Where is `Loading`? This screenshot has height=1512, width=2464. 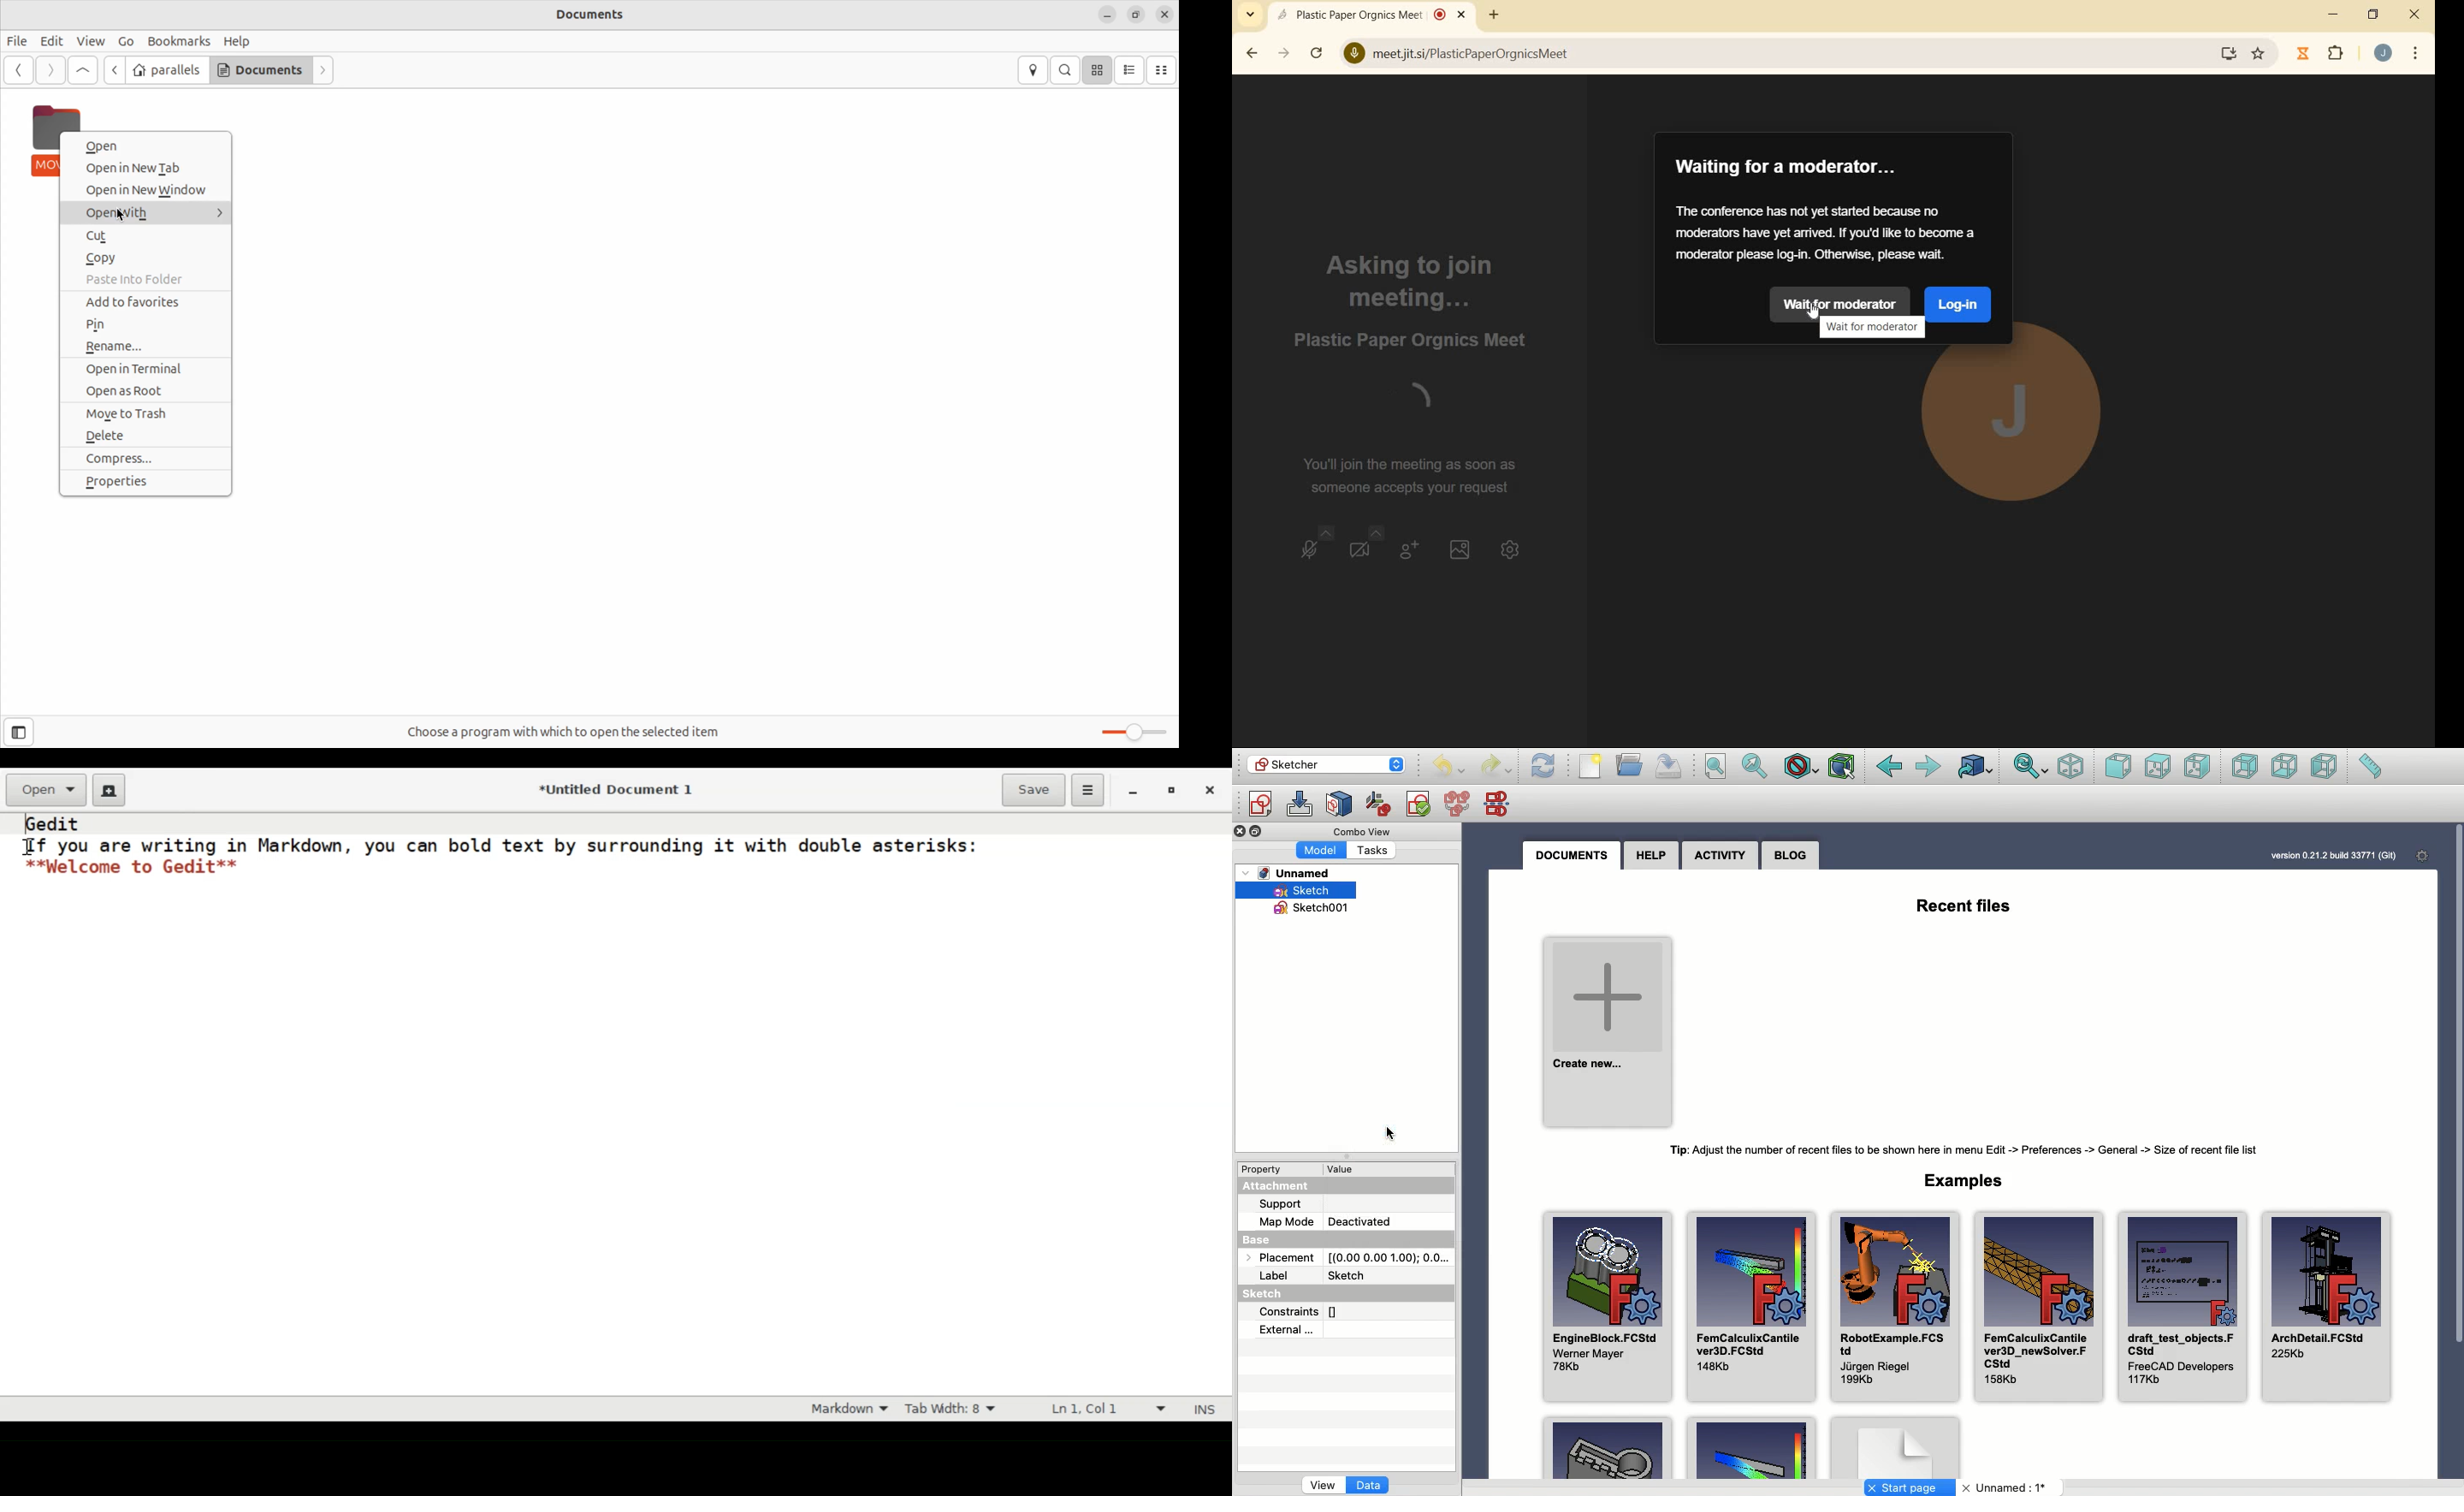
Loading is located at coordinates (1408, 402).